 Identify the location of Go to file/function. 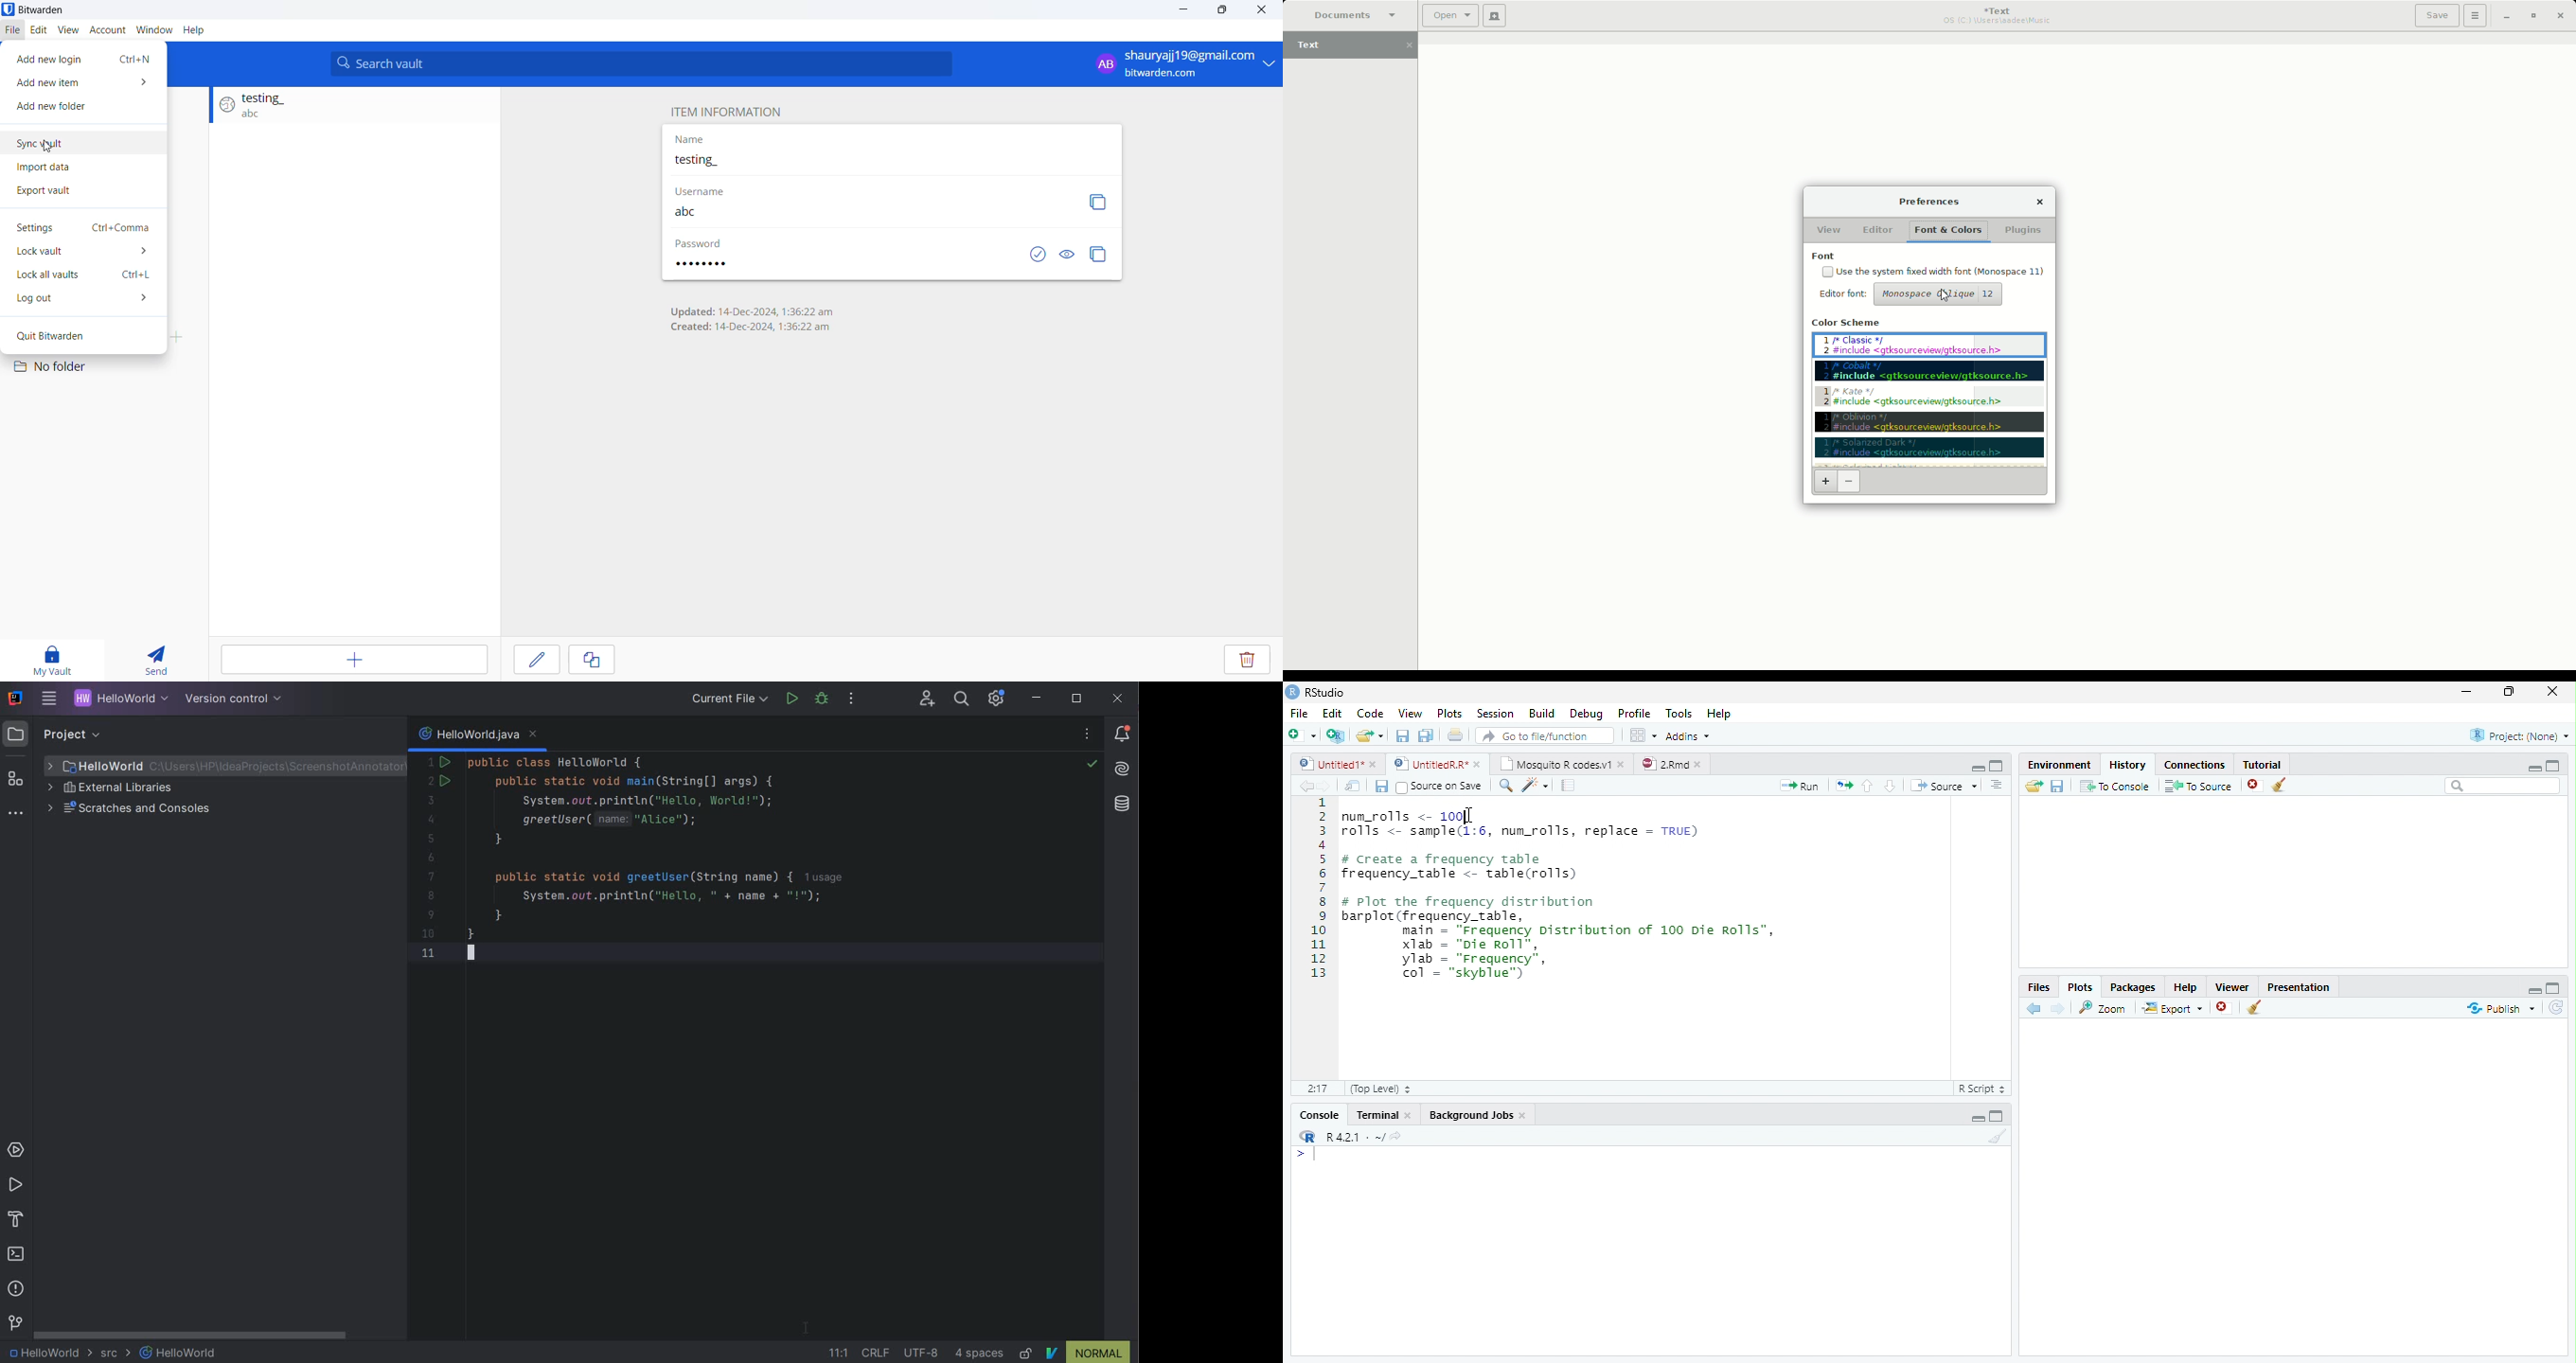
(1543, 735).